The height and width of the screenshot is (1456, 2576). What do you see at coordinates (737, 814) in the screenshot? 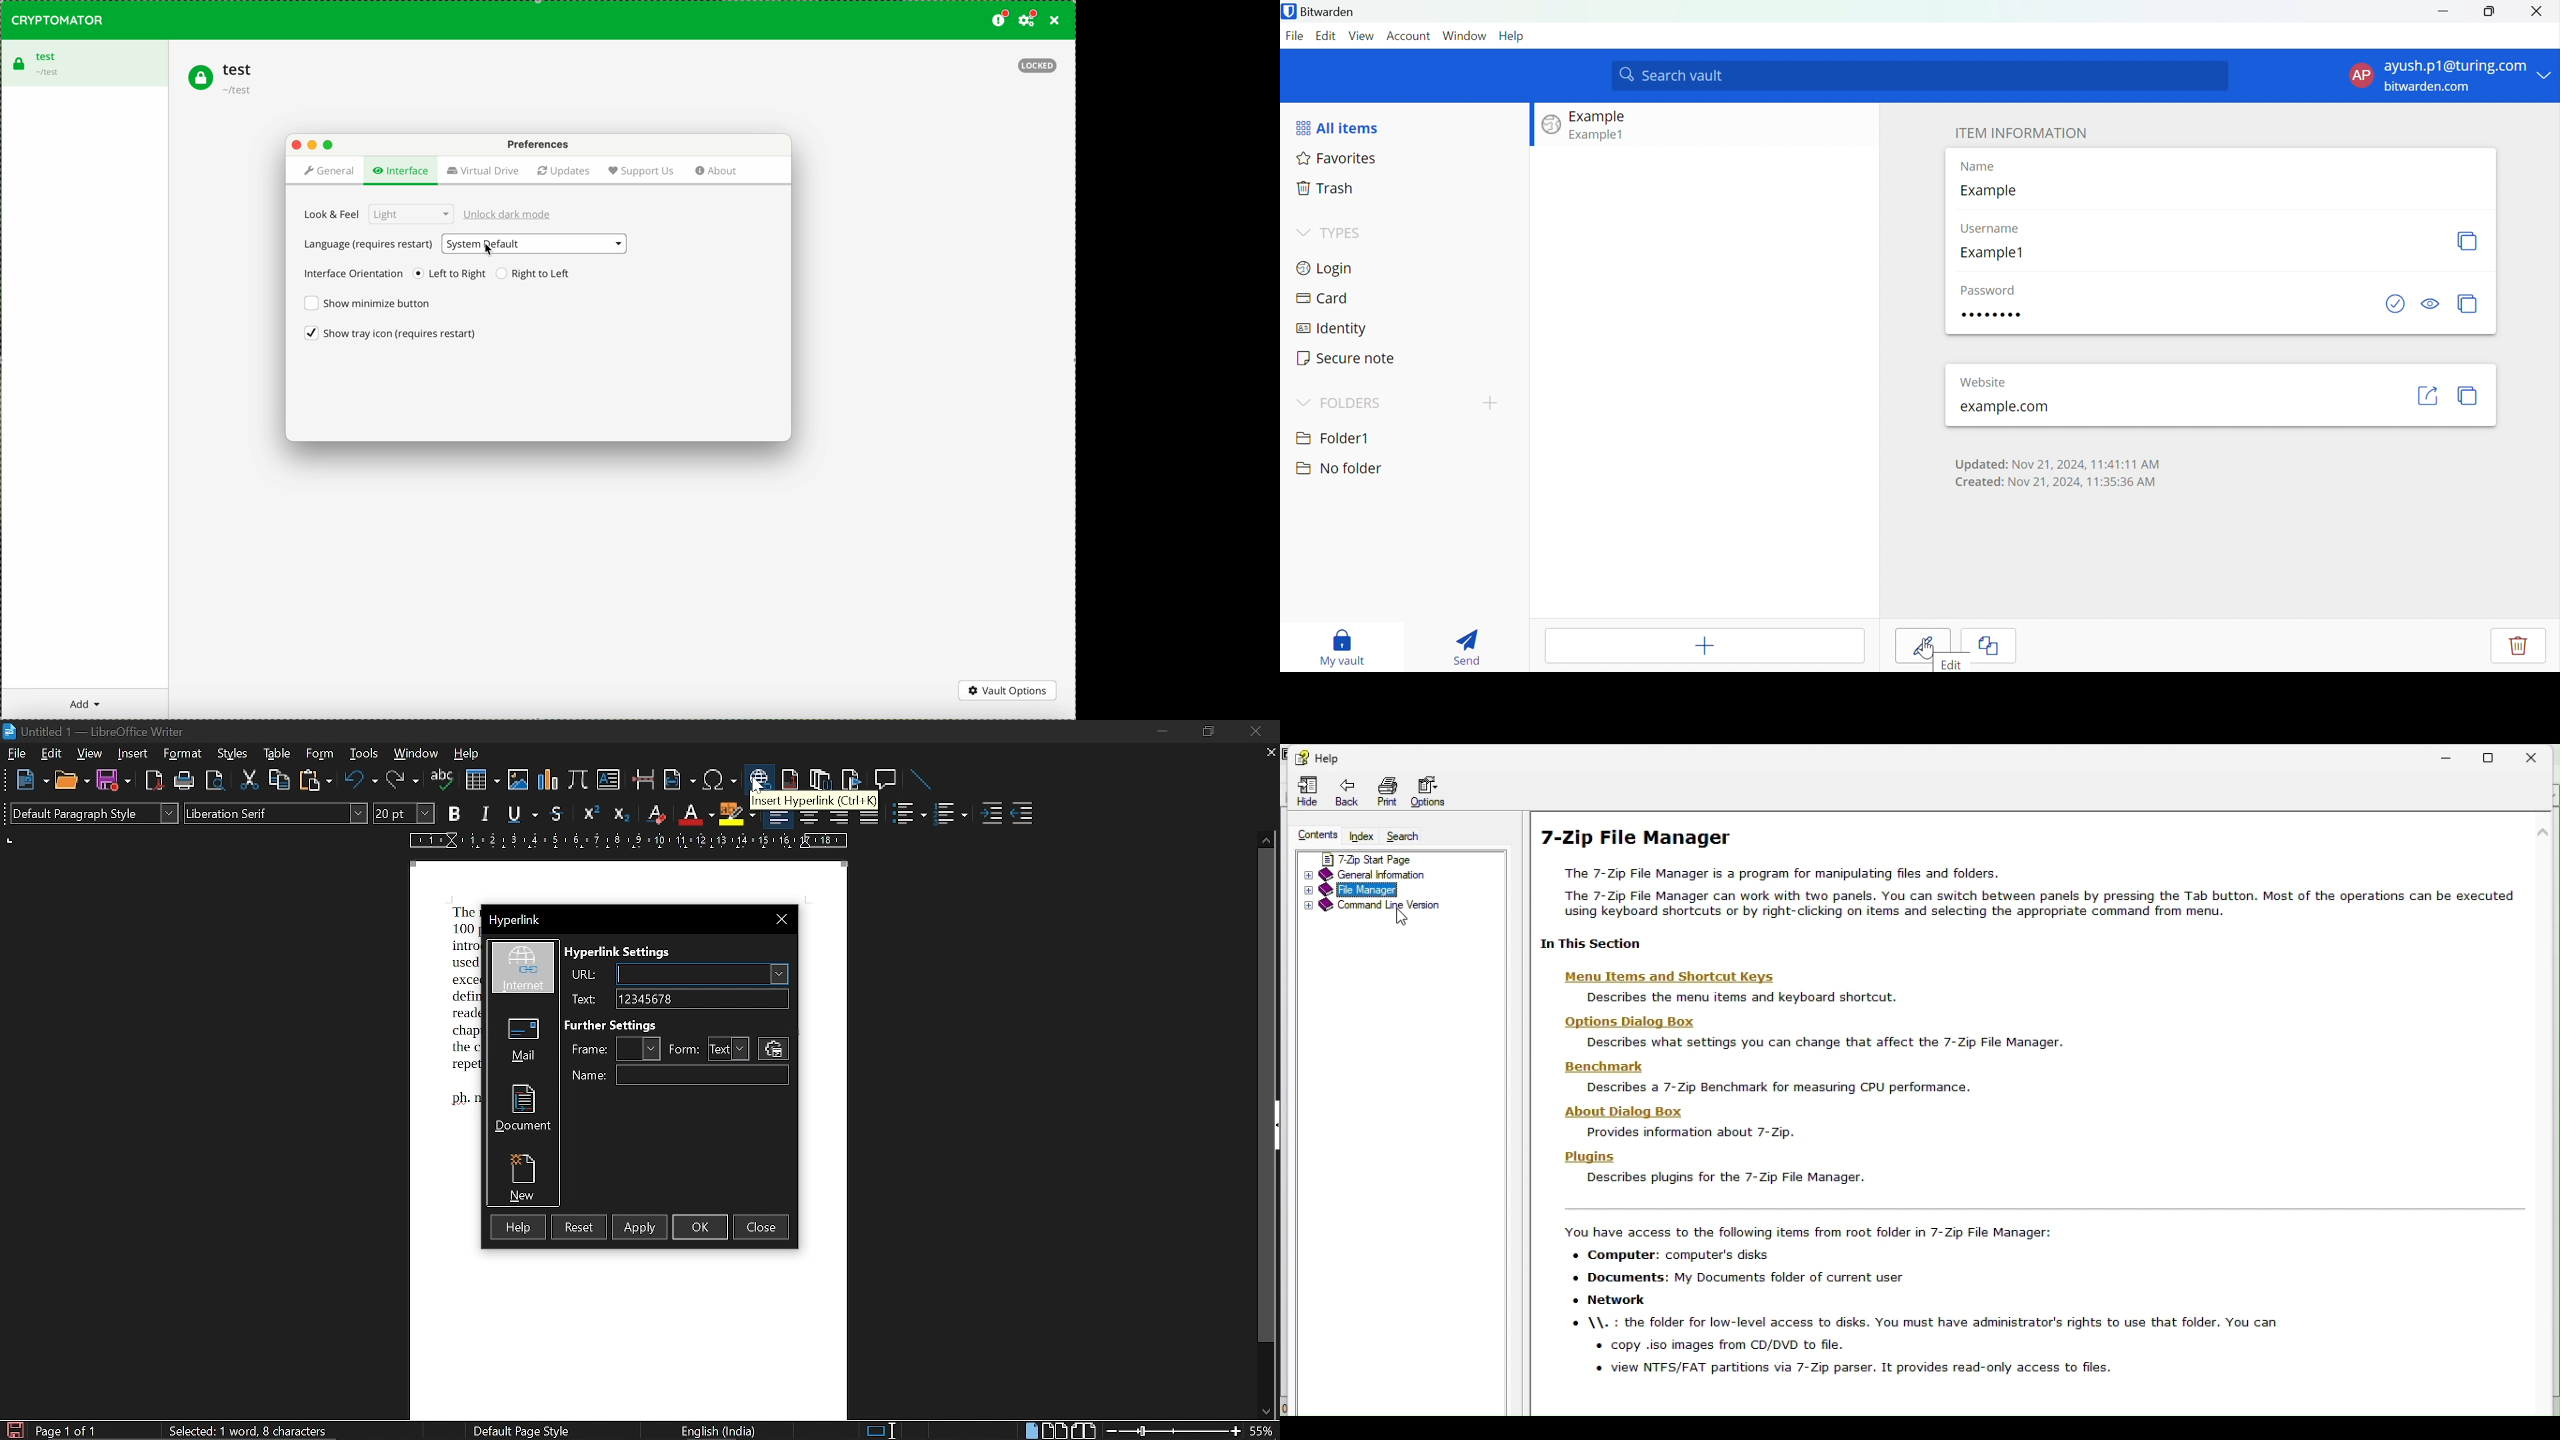
I see `highlight` at bounding box center [737, 814].